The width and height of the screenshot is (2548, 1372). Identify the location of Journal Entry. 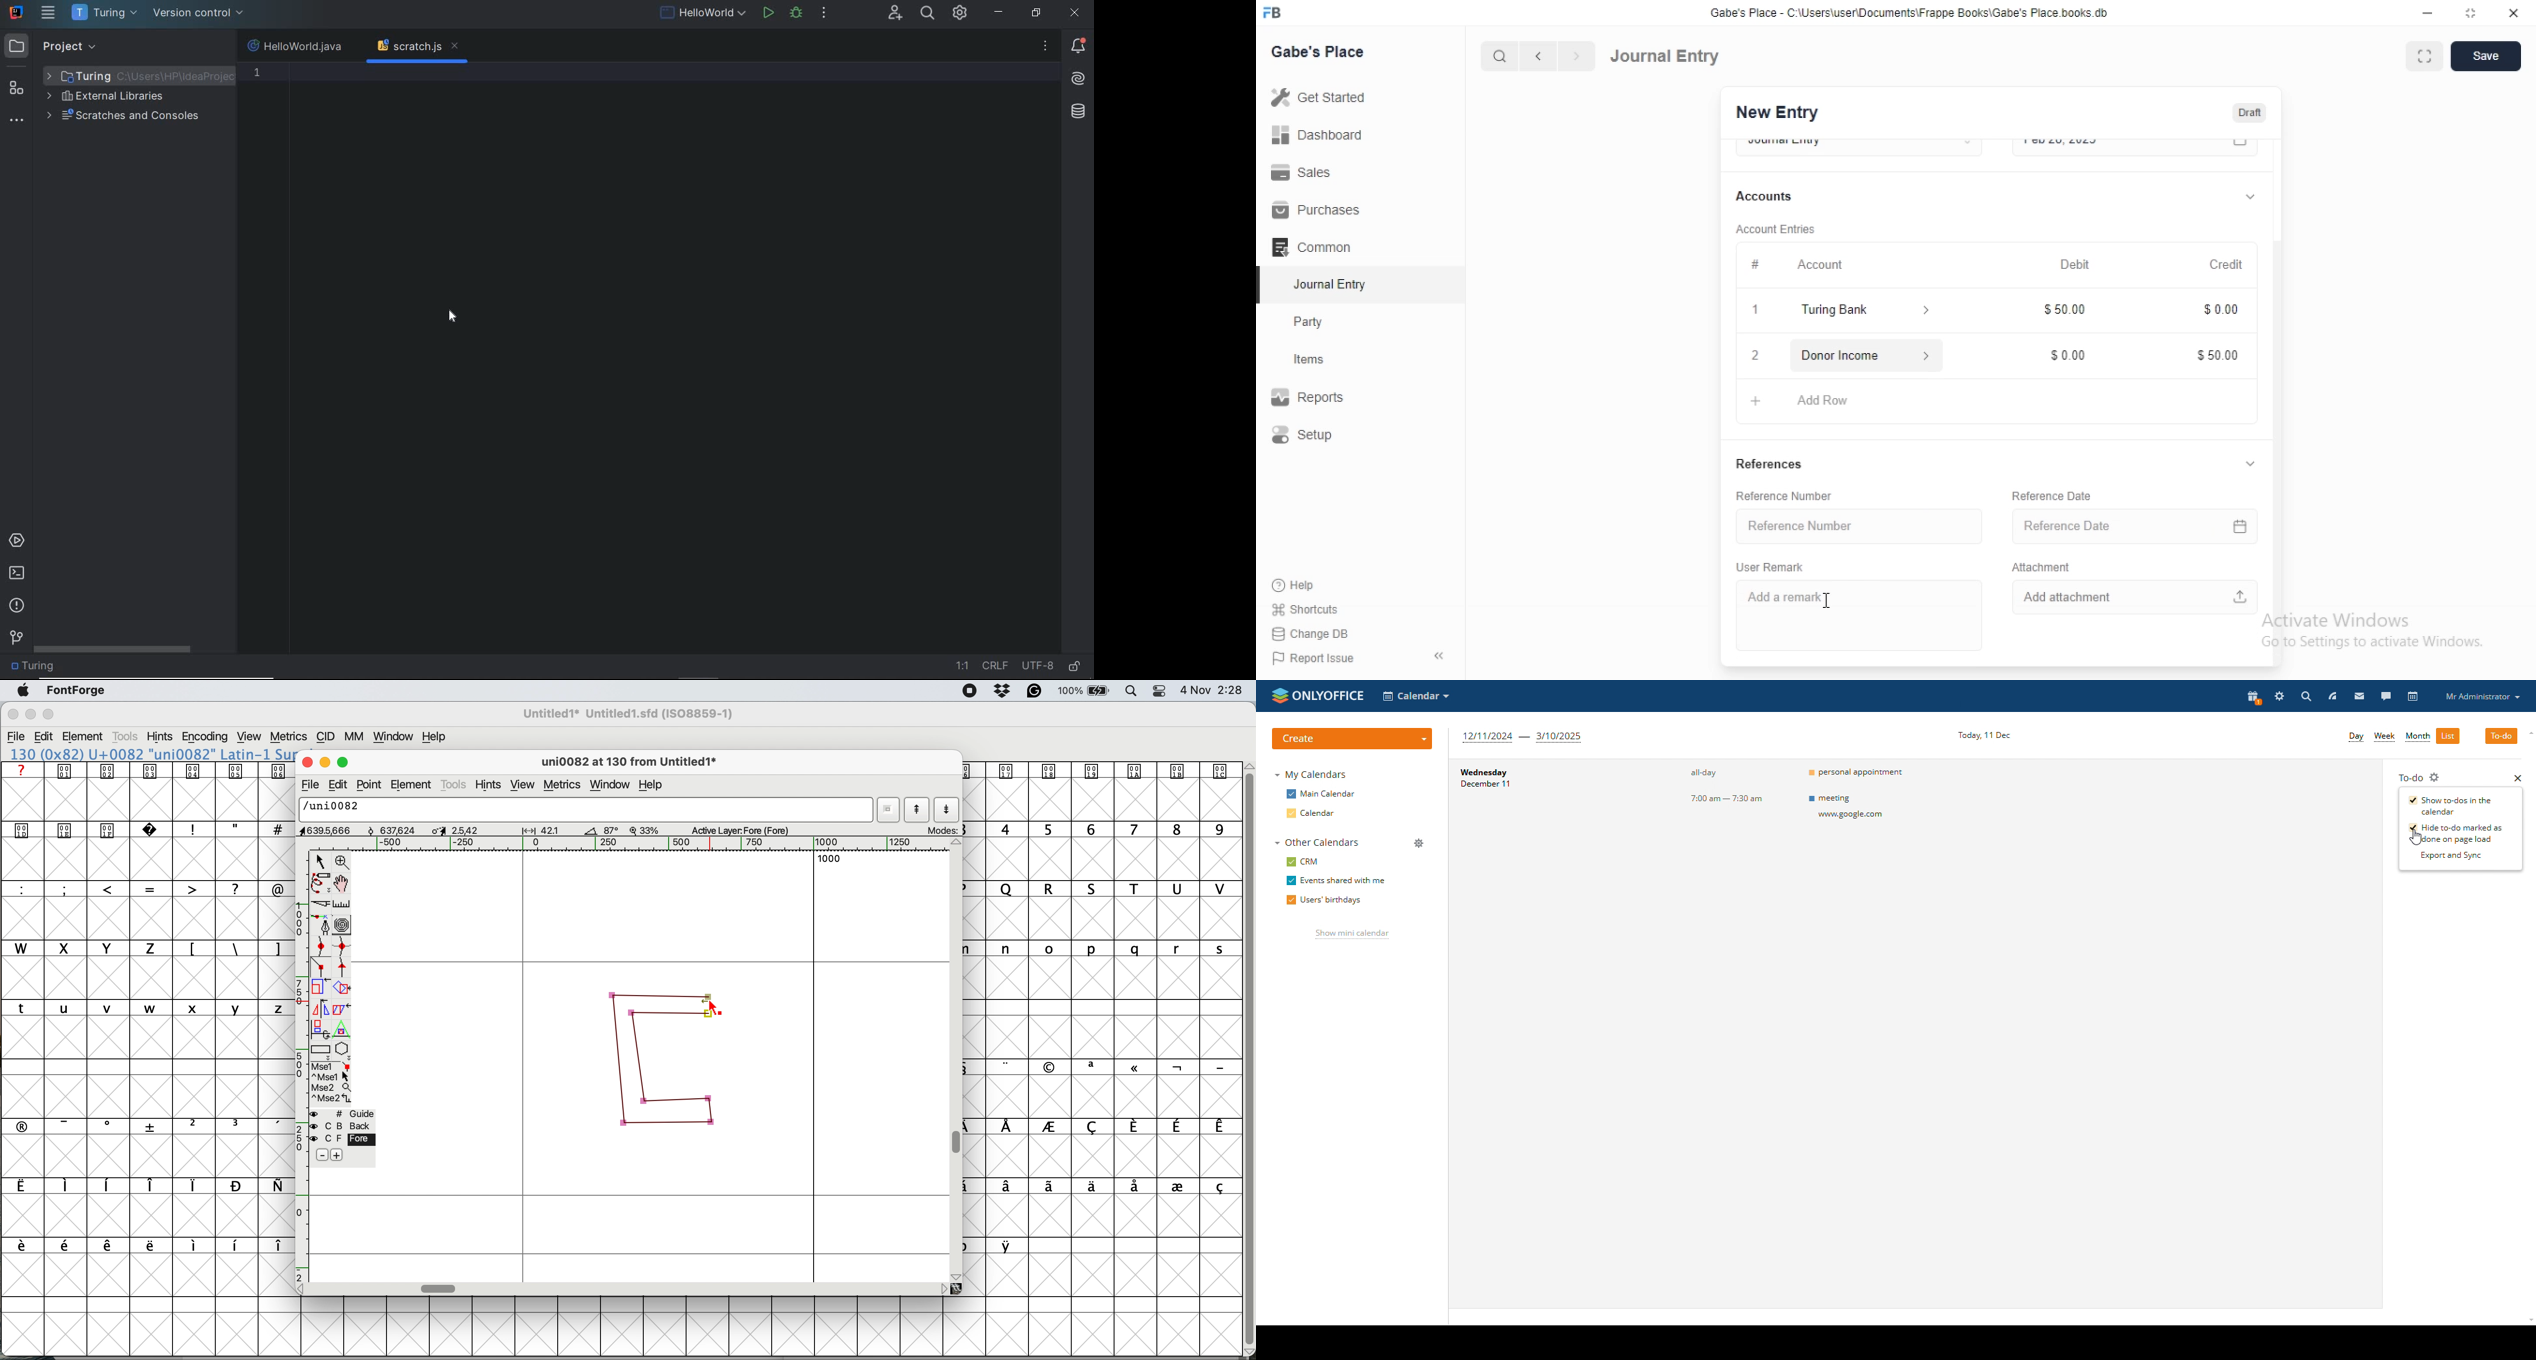
(1321, 286).